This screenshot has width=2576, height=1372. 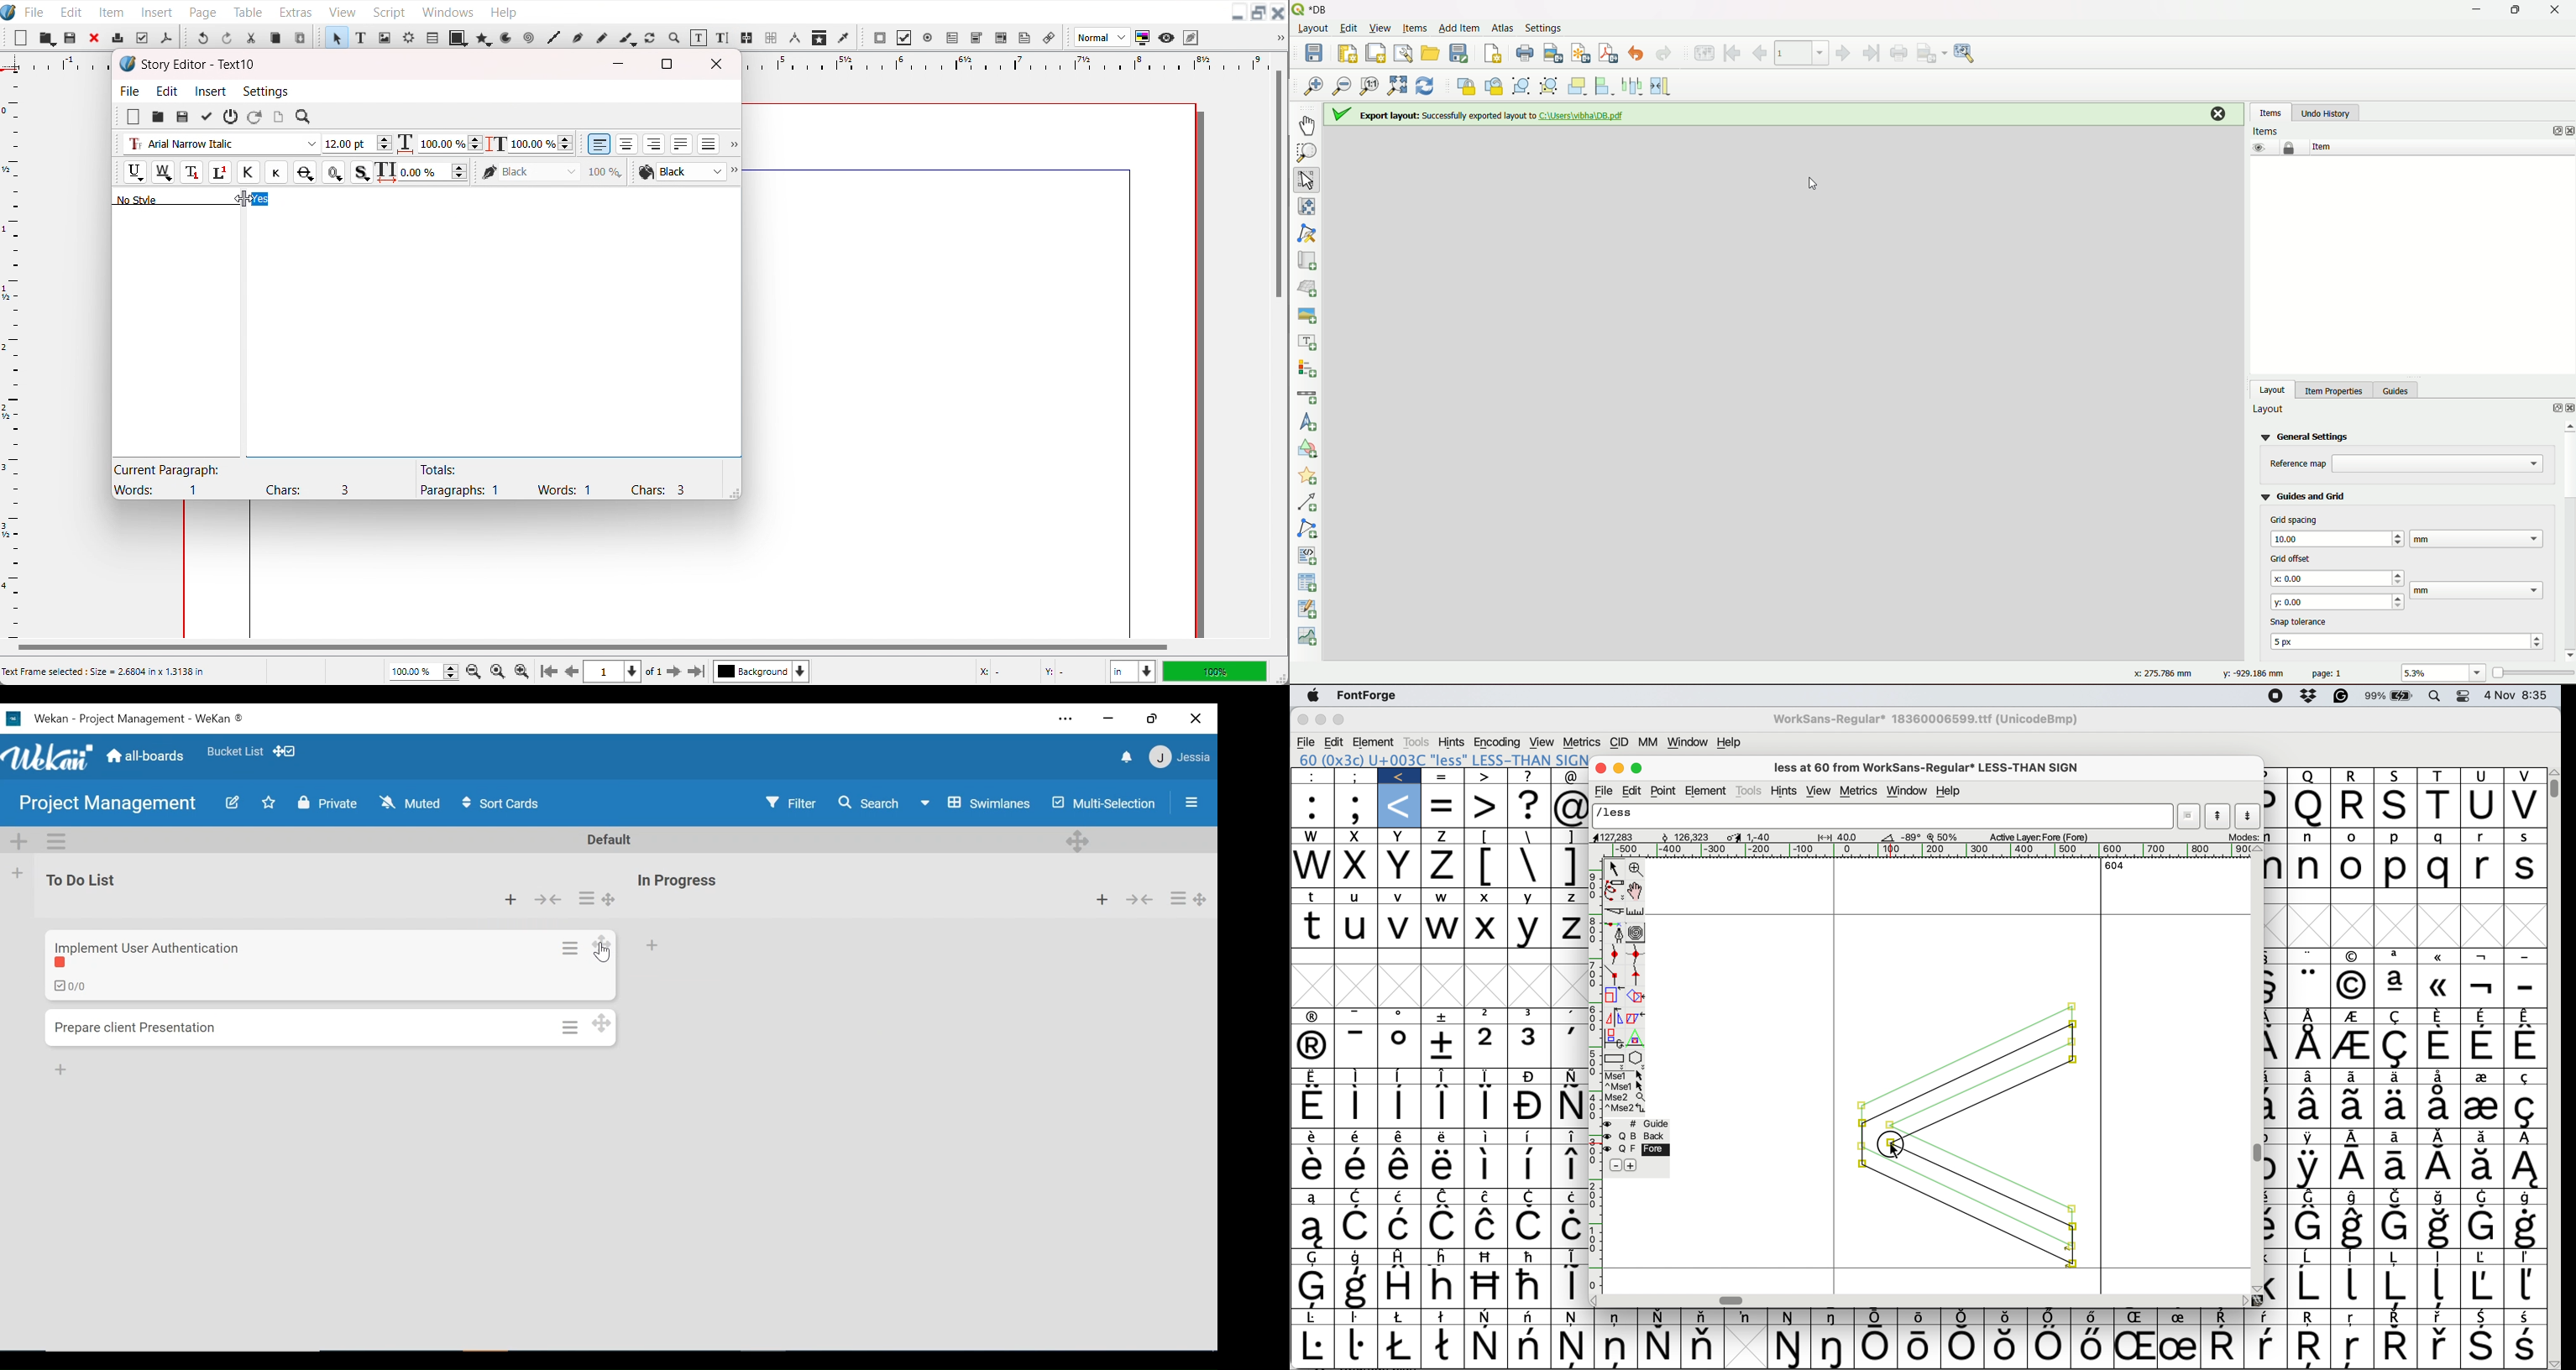 What do you see at coordinates (586, 897) in the screenshot?
I see `Card actions` at bounding box center [586, 897].